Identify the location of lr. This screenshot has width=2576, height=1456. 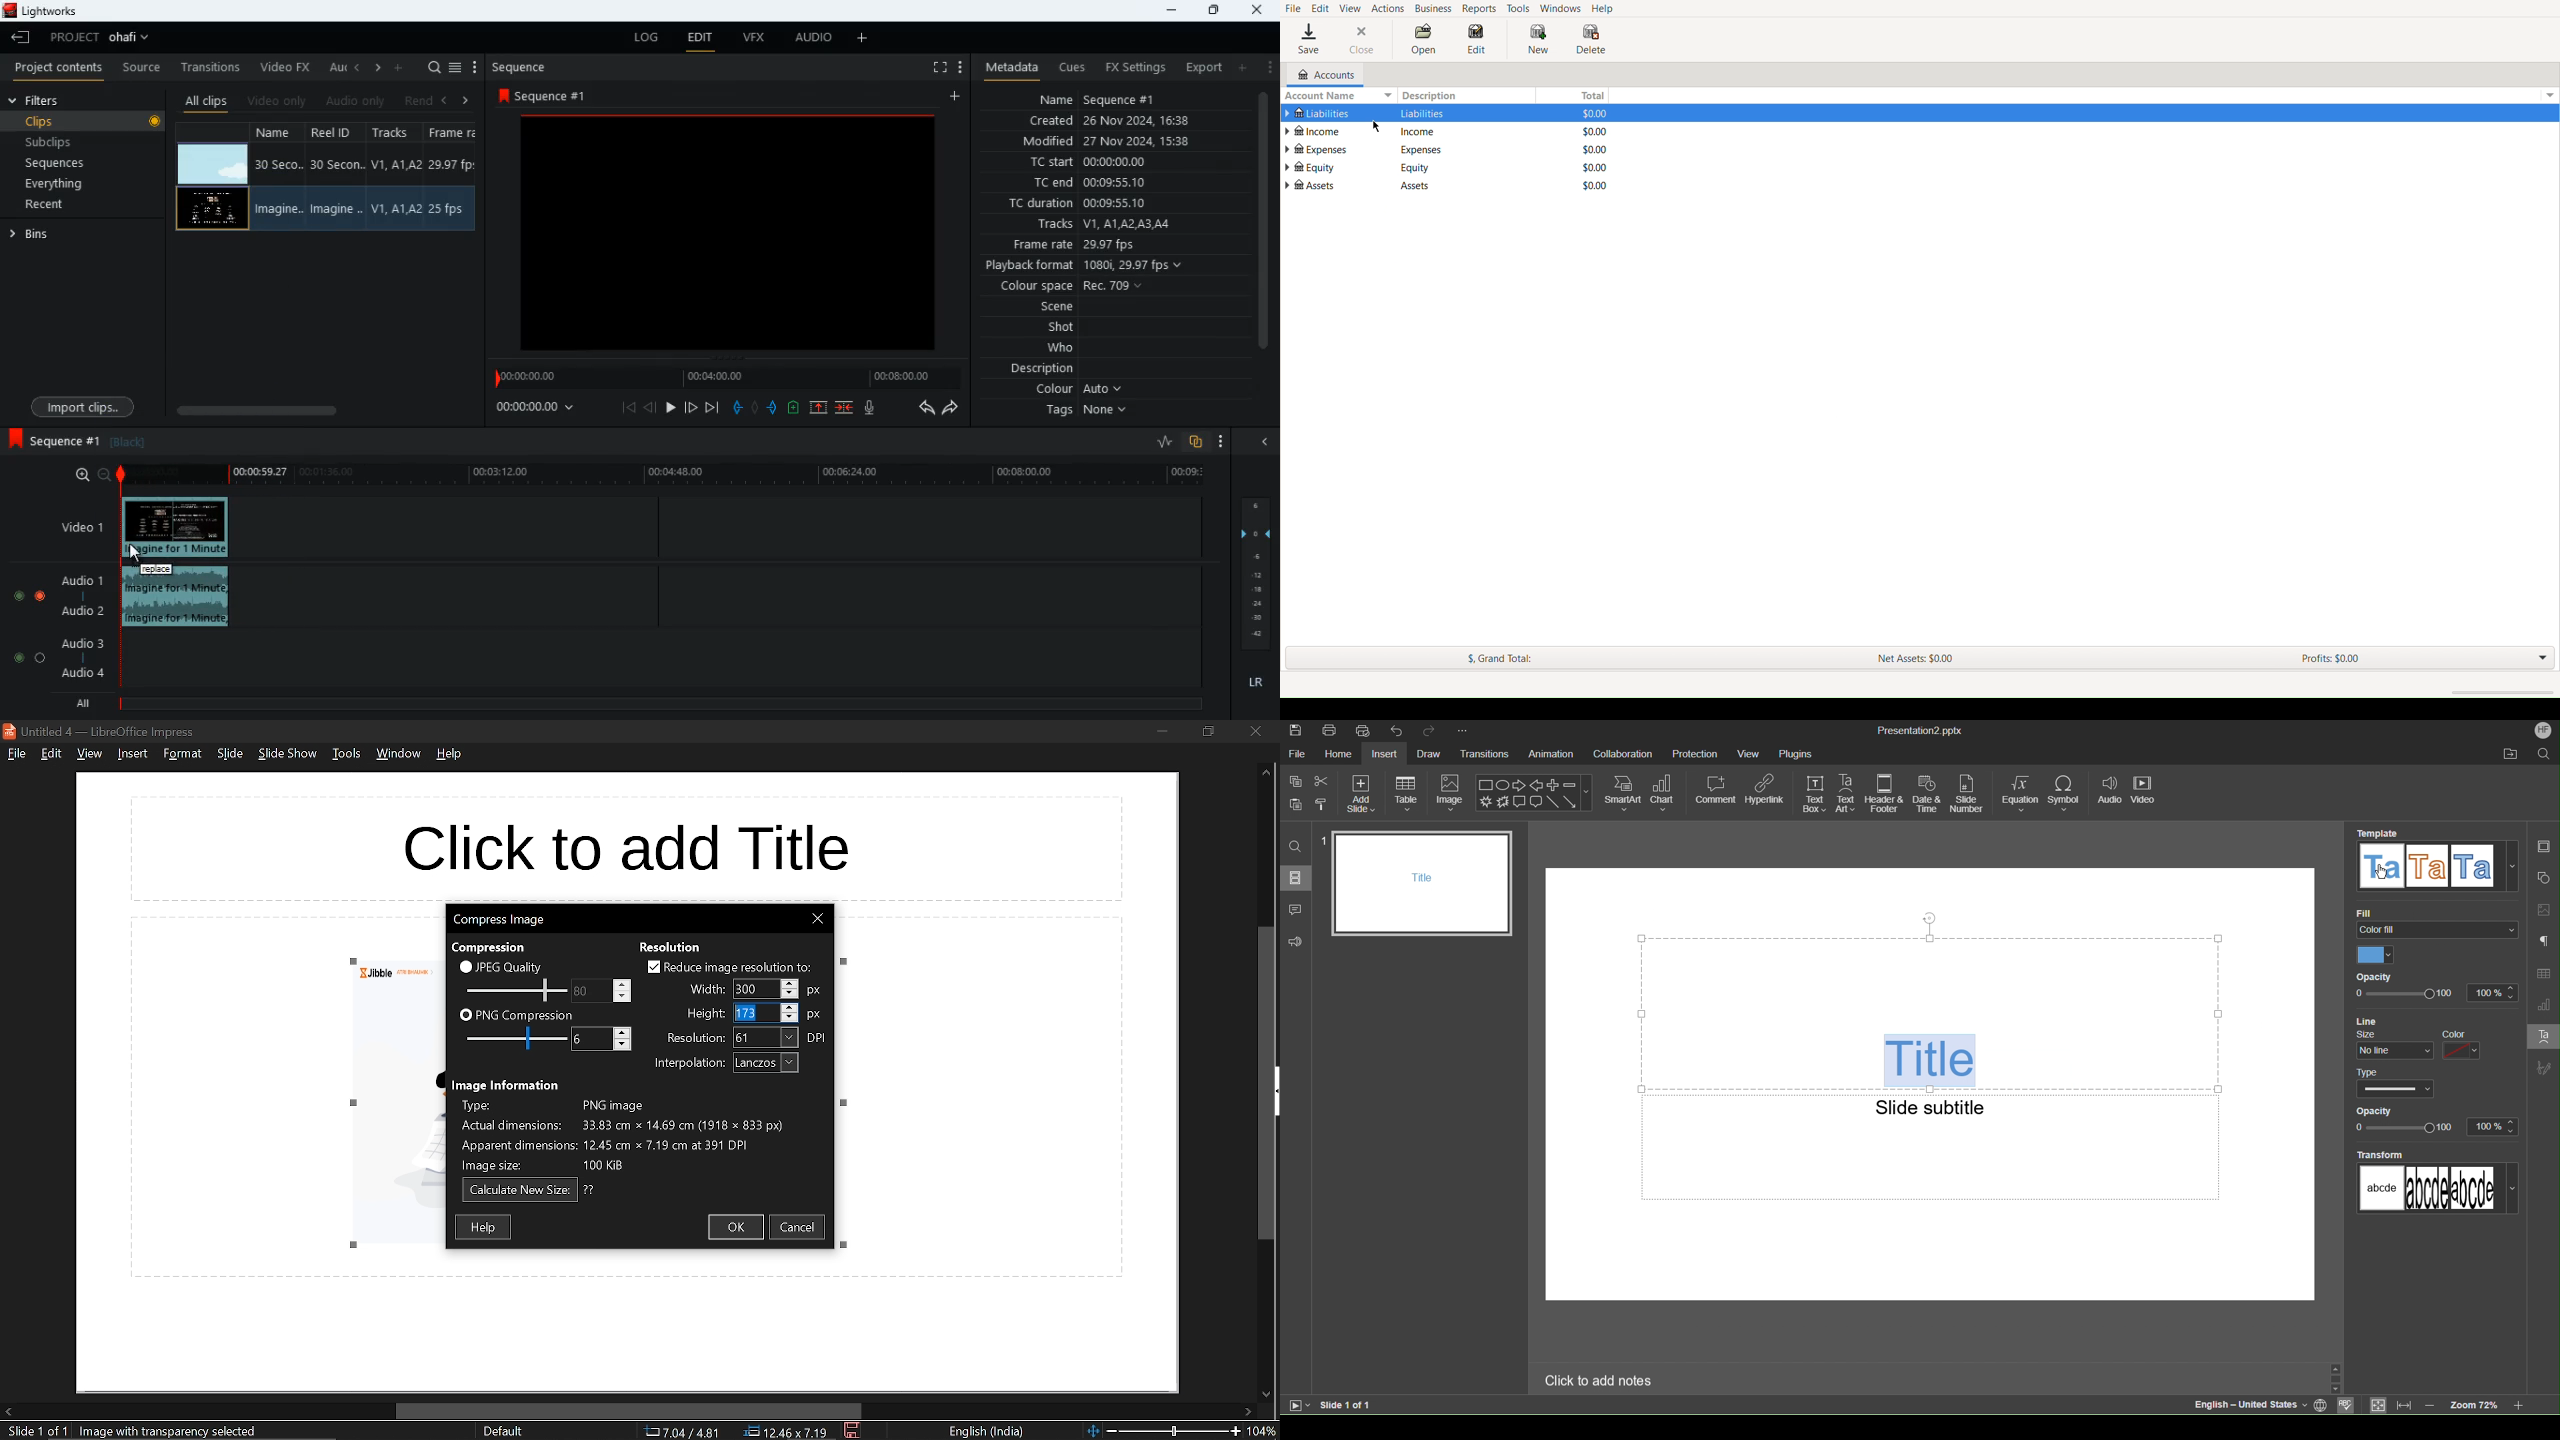
(1256, 683).